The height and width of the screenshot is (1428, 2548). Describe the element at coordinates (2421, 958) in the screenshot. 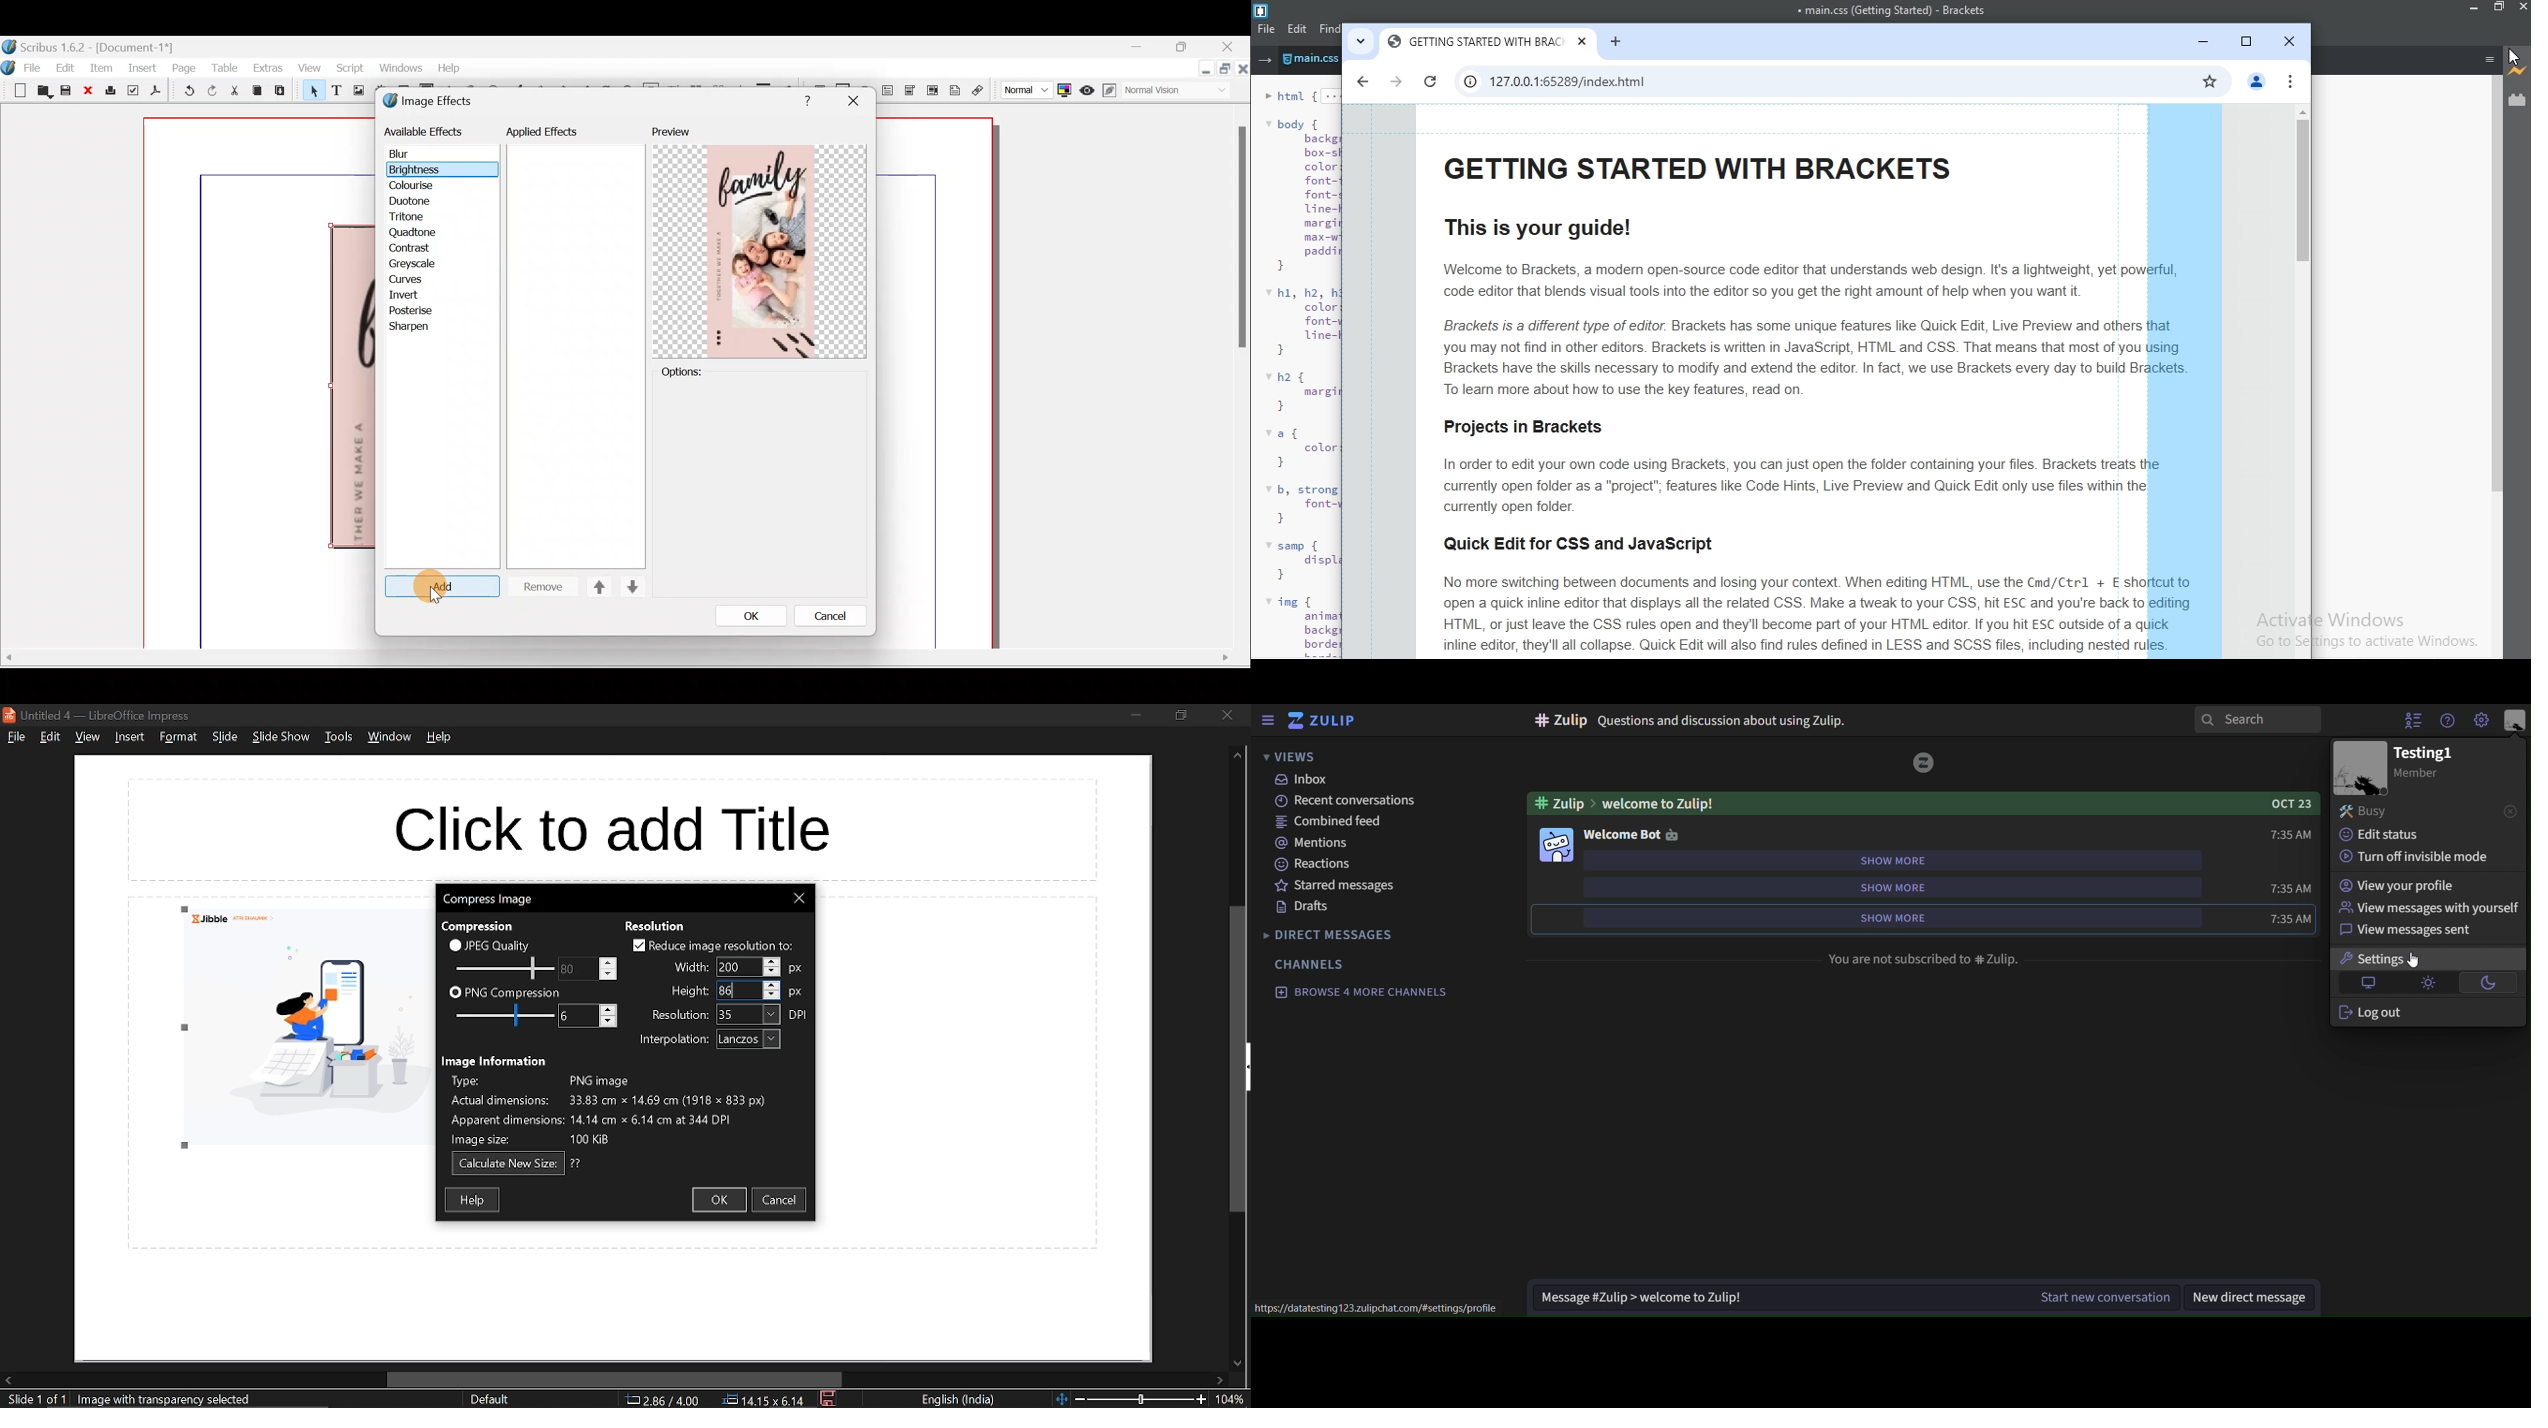

I see `cursor` at that location.